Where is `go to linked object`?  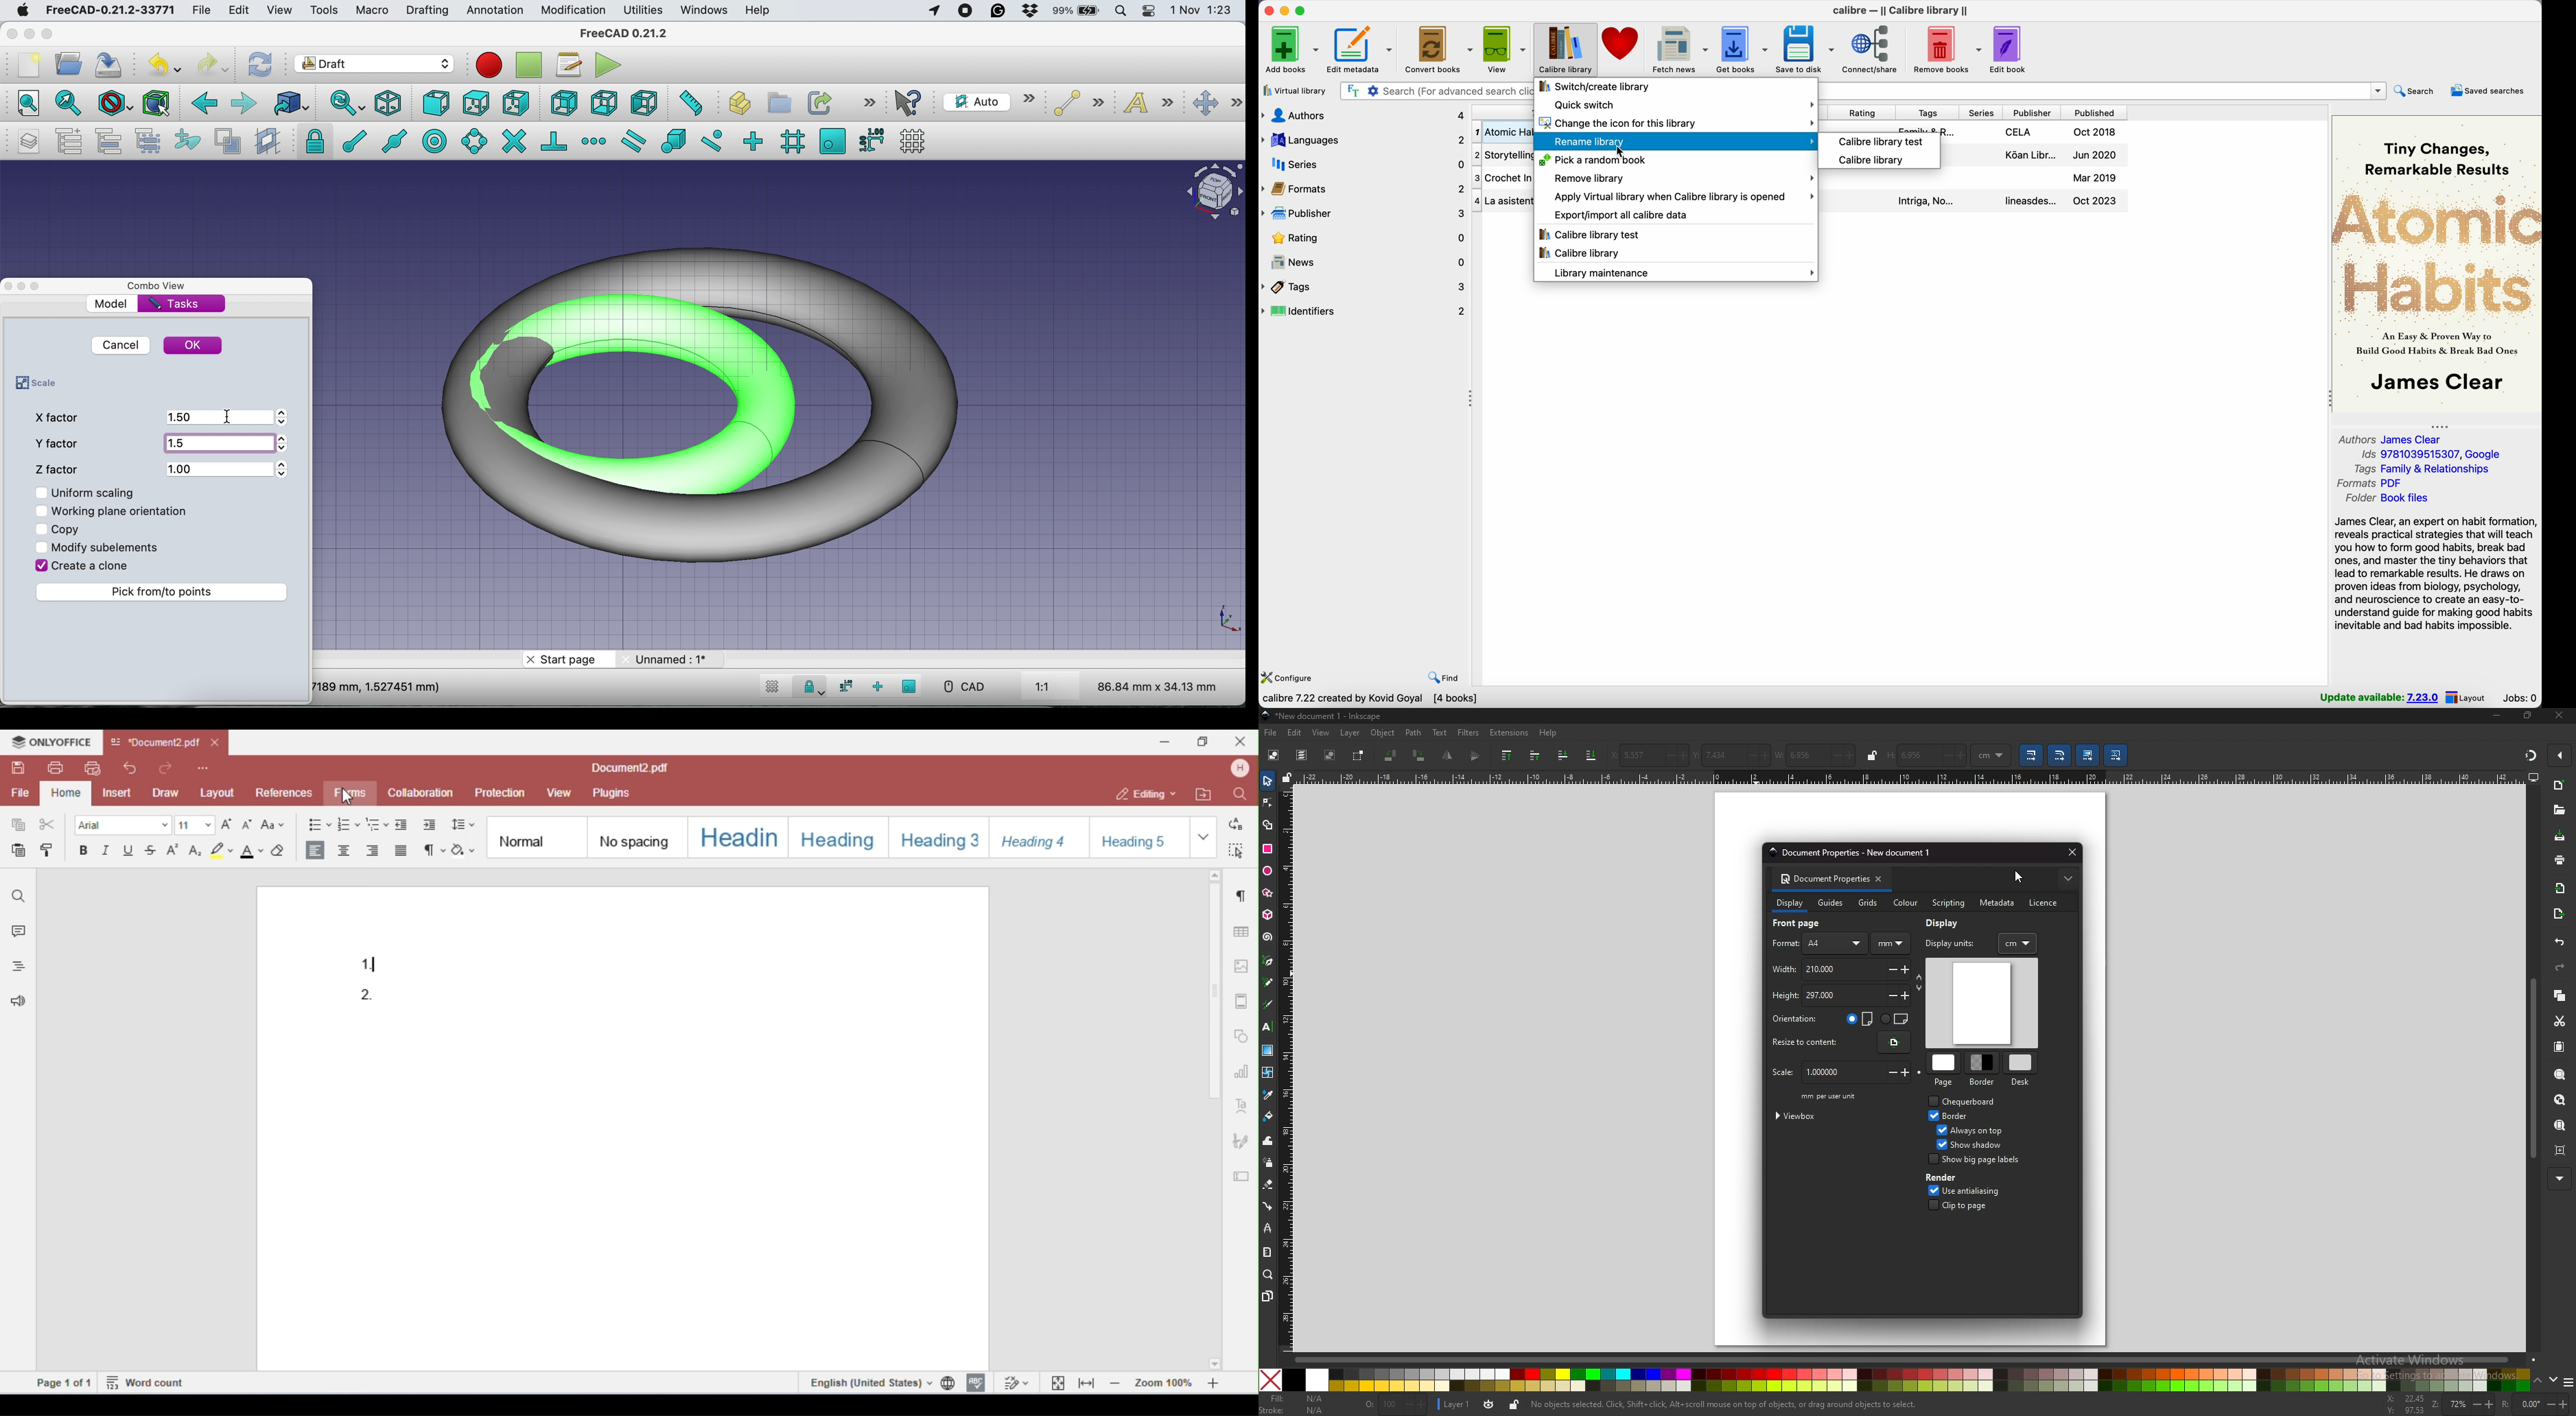
go to linked object is located at coordinates (290, 103).